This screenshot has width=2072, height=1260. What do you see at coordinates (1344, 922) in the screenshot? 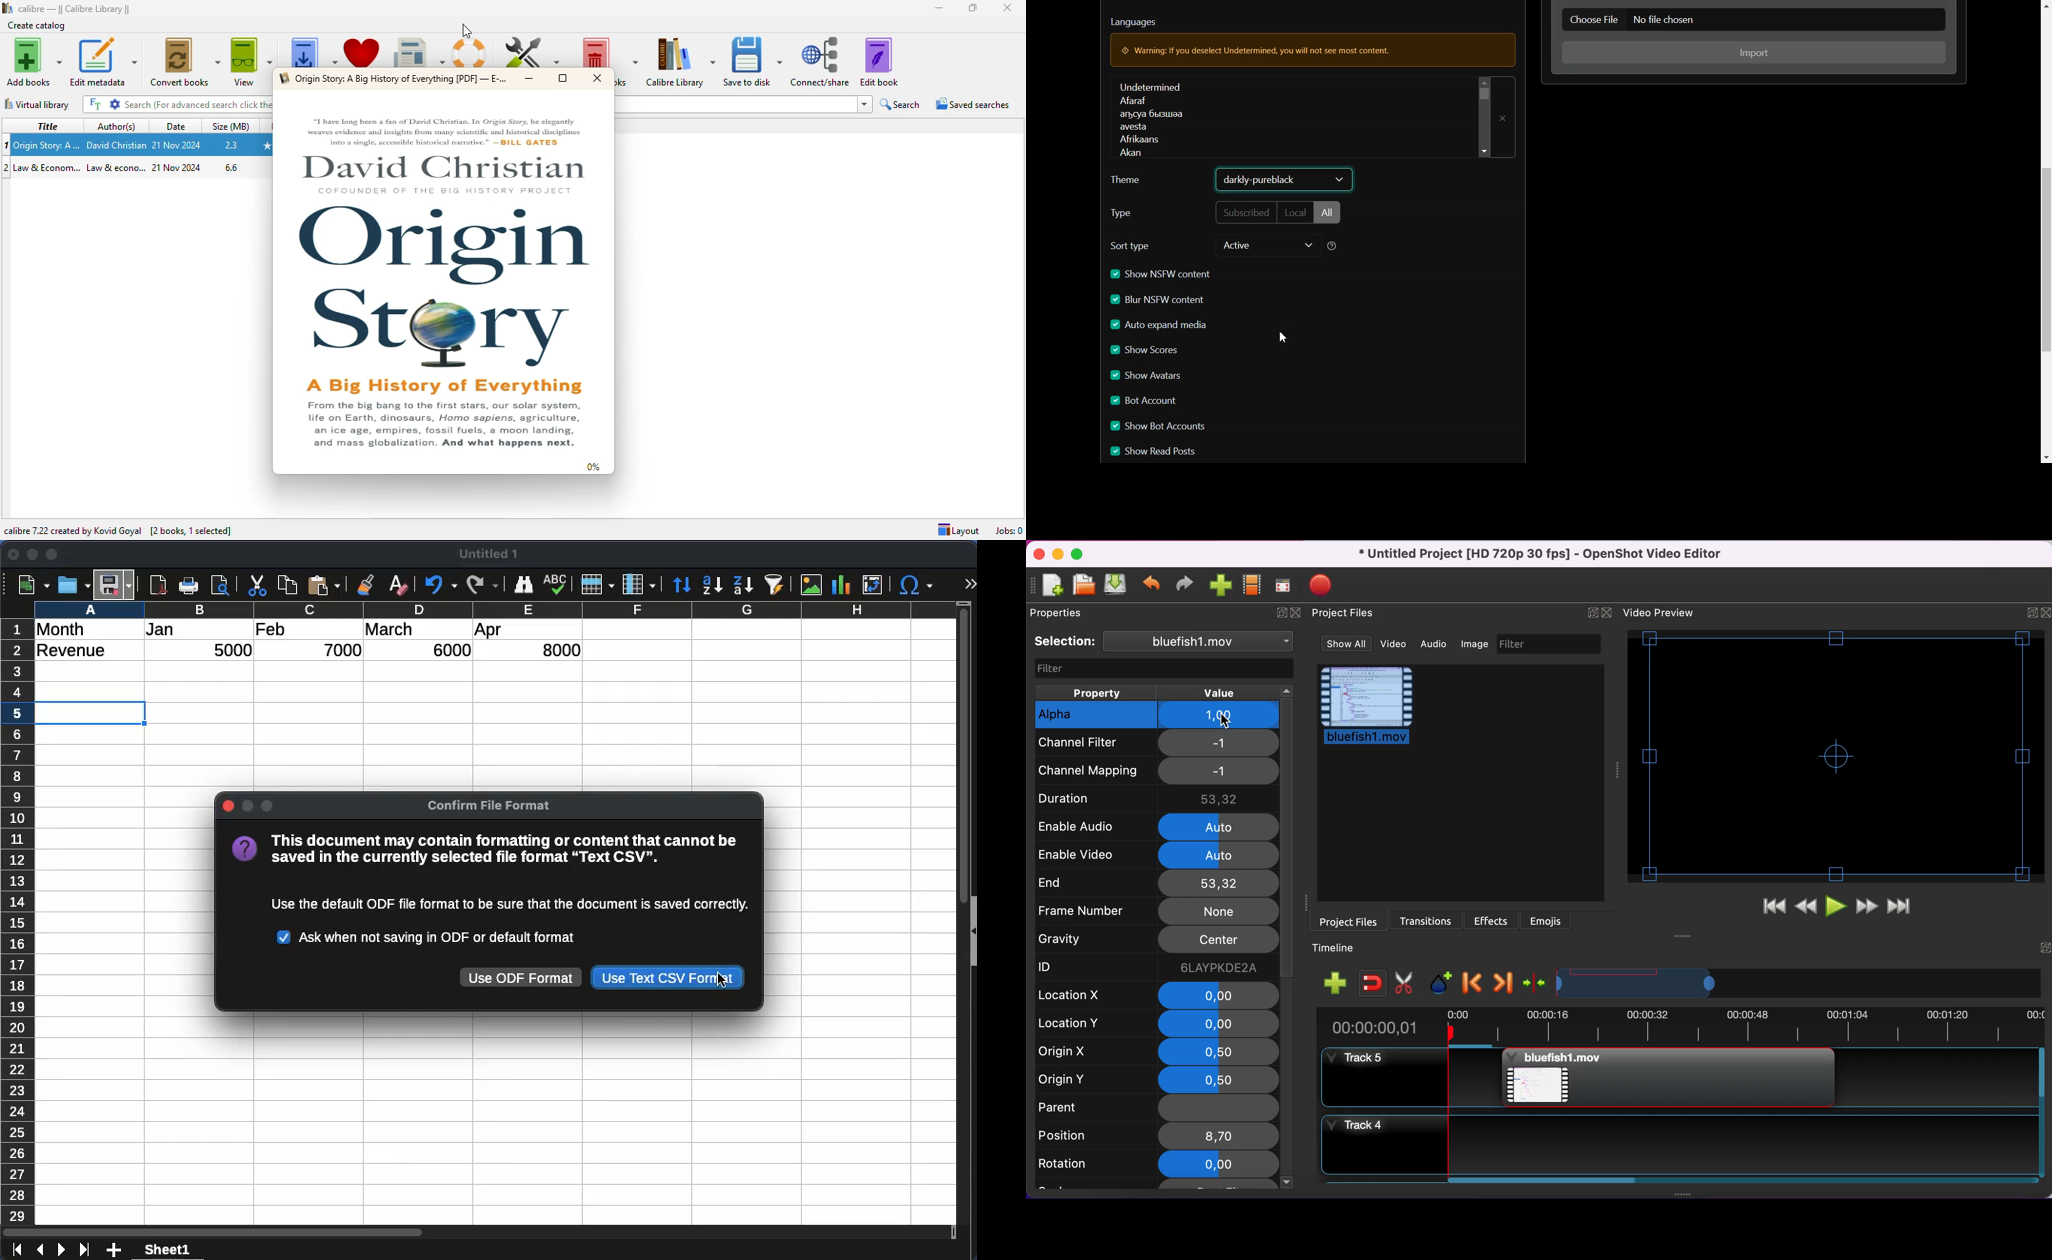
I see `project files` at bounding box center [1344, 922].